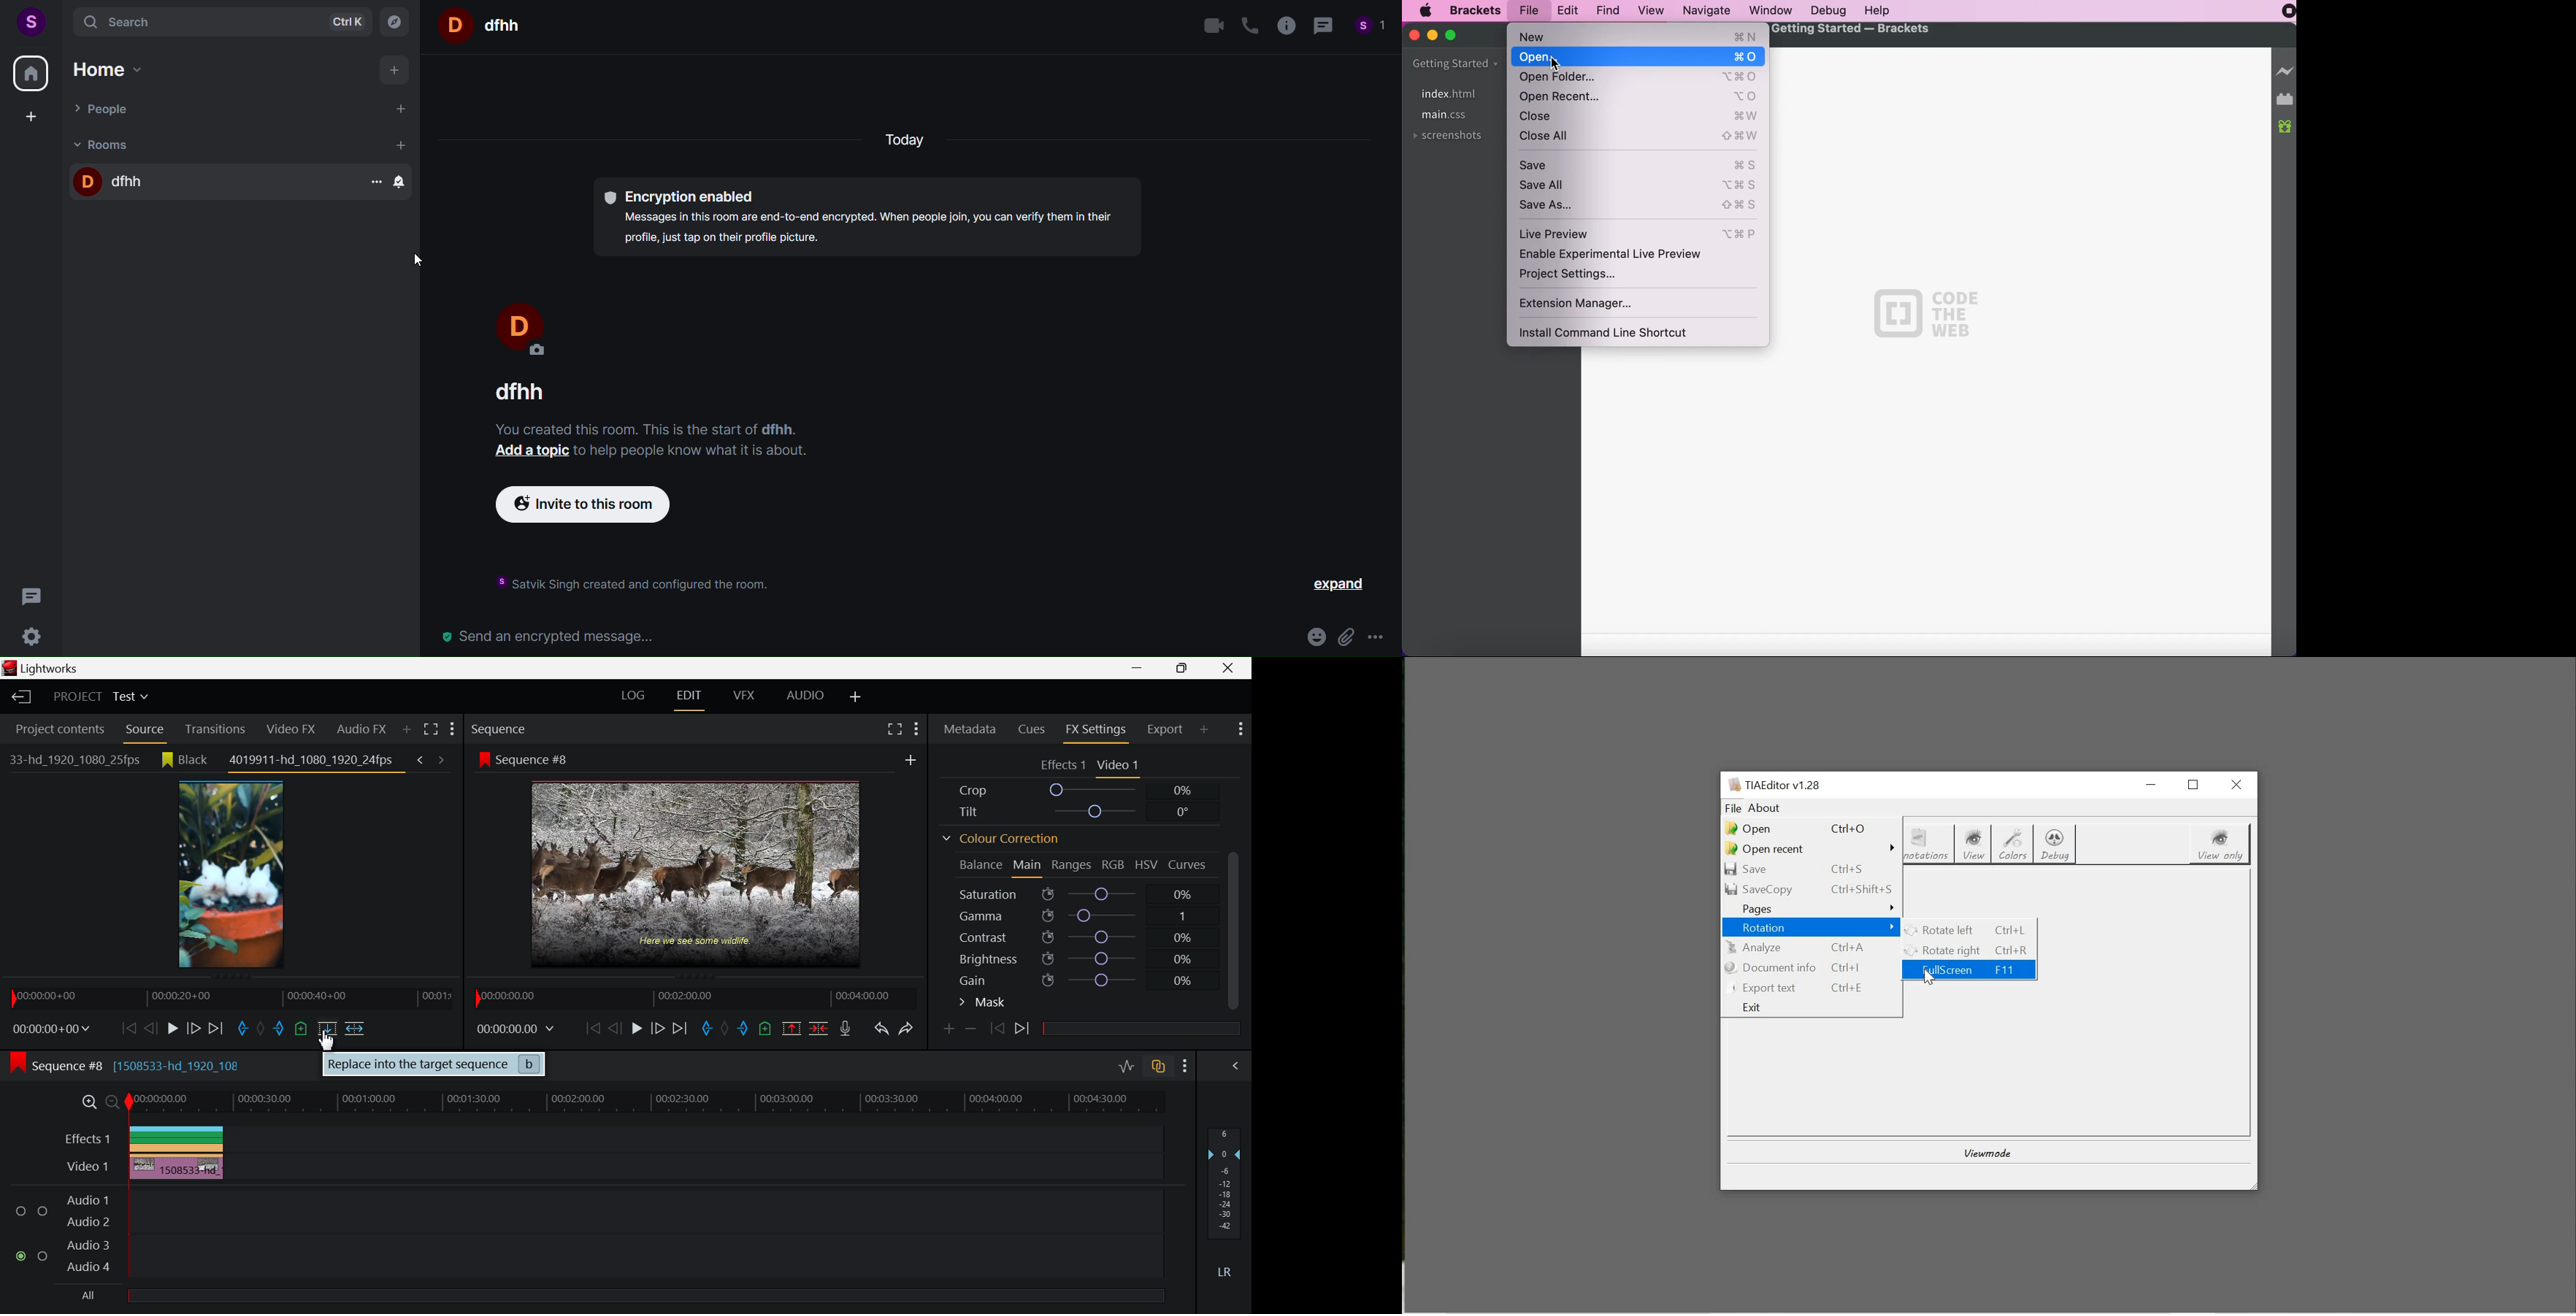  I want to click on Minimize, so click(1183, 668).